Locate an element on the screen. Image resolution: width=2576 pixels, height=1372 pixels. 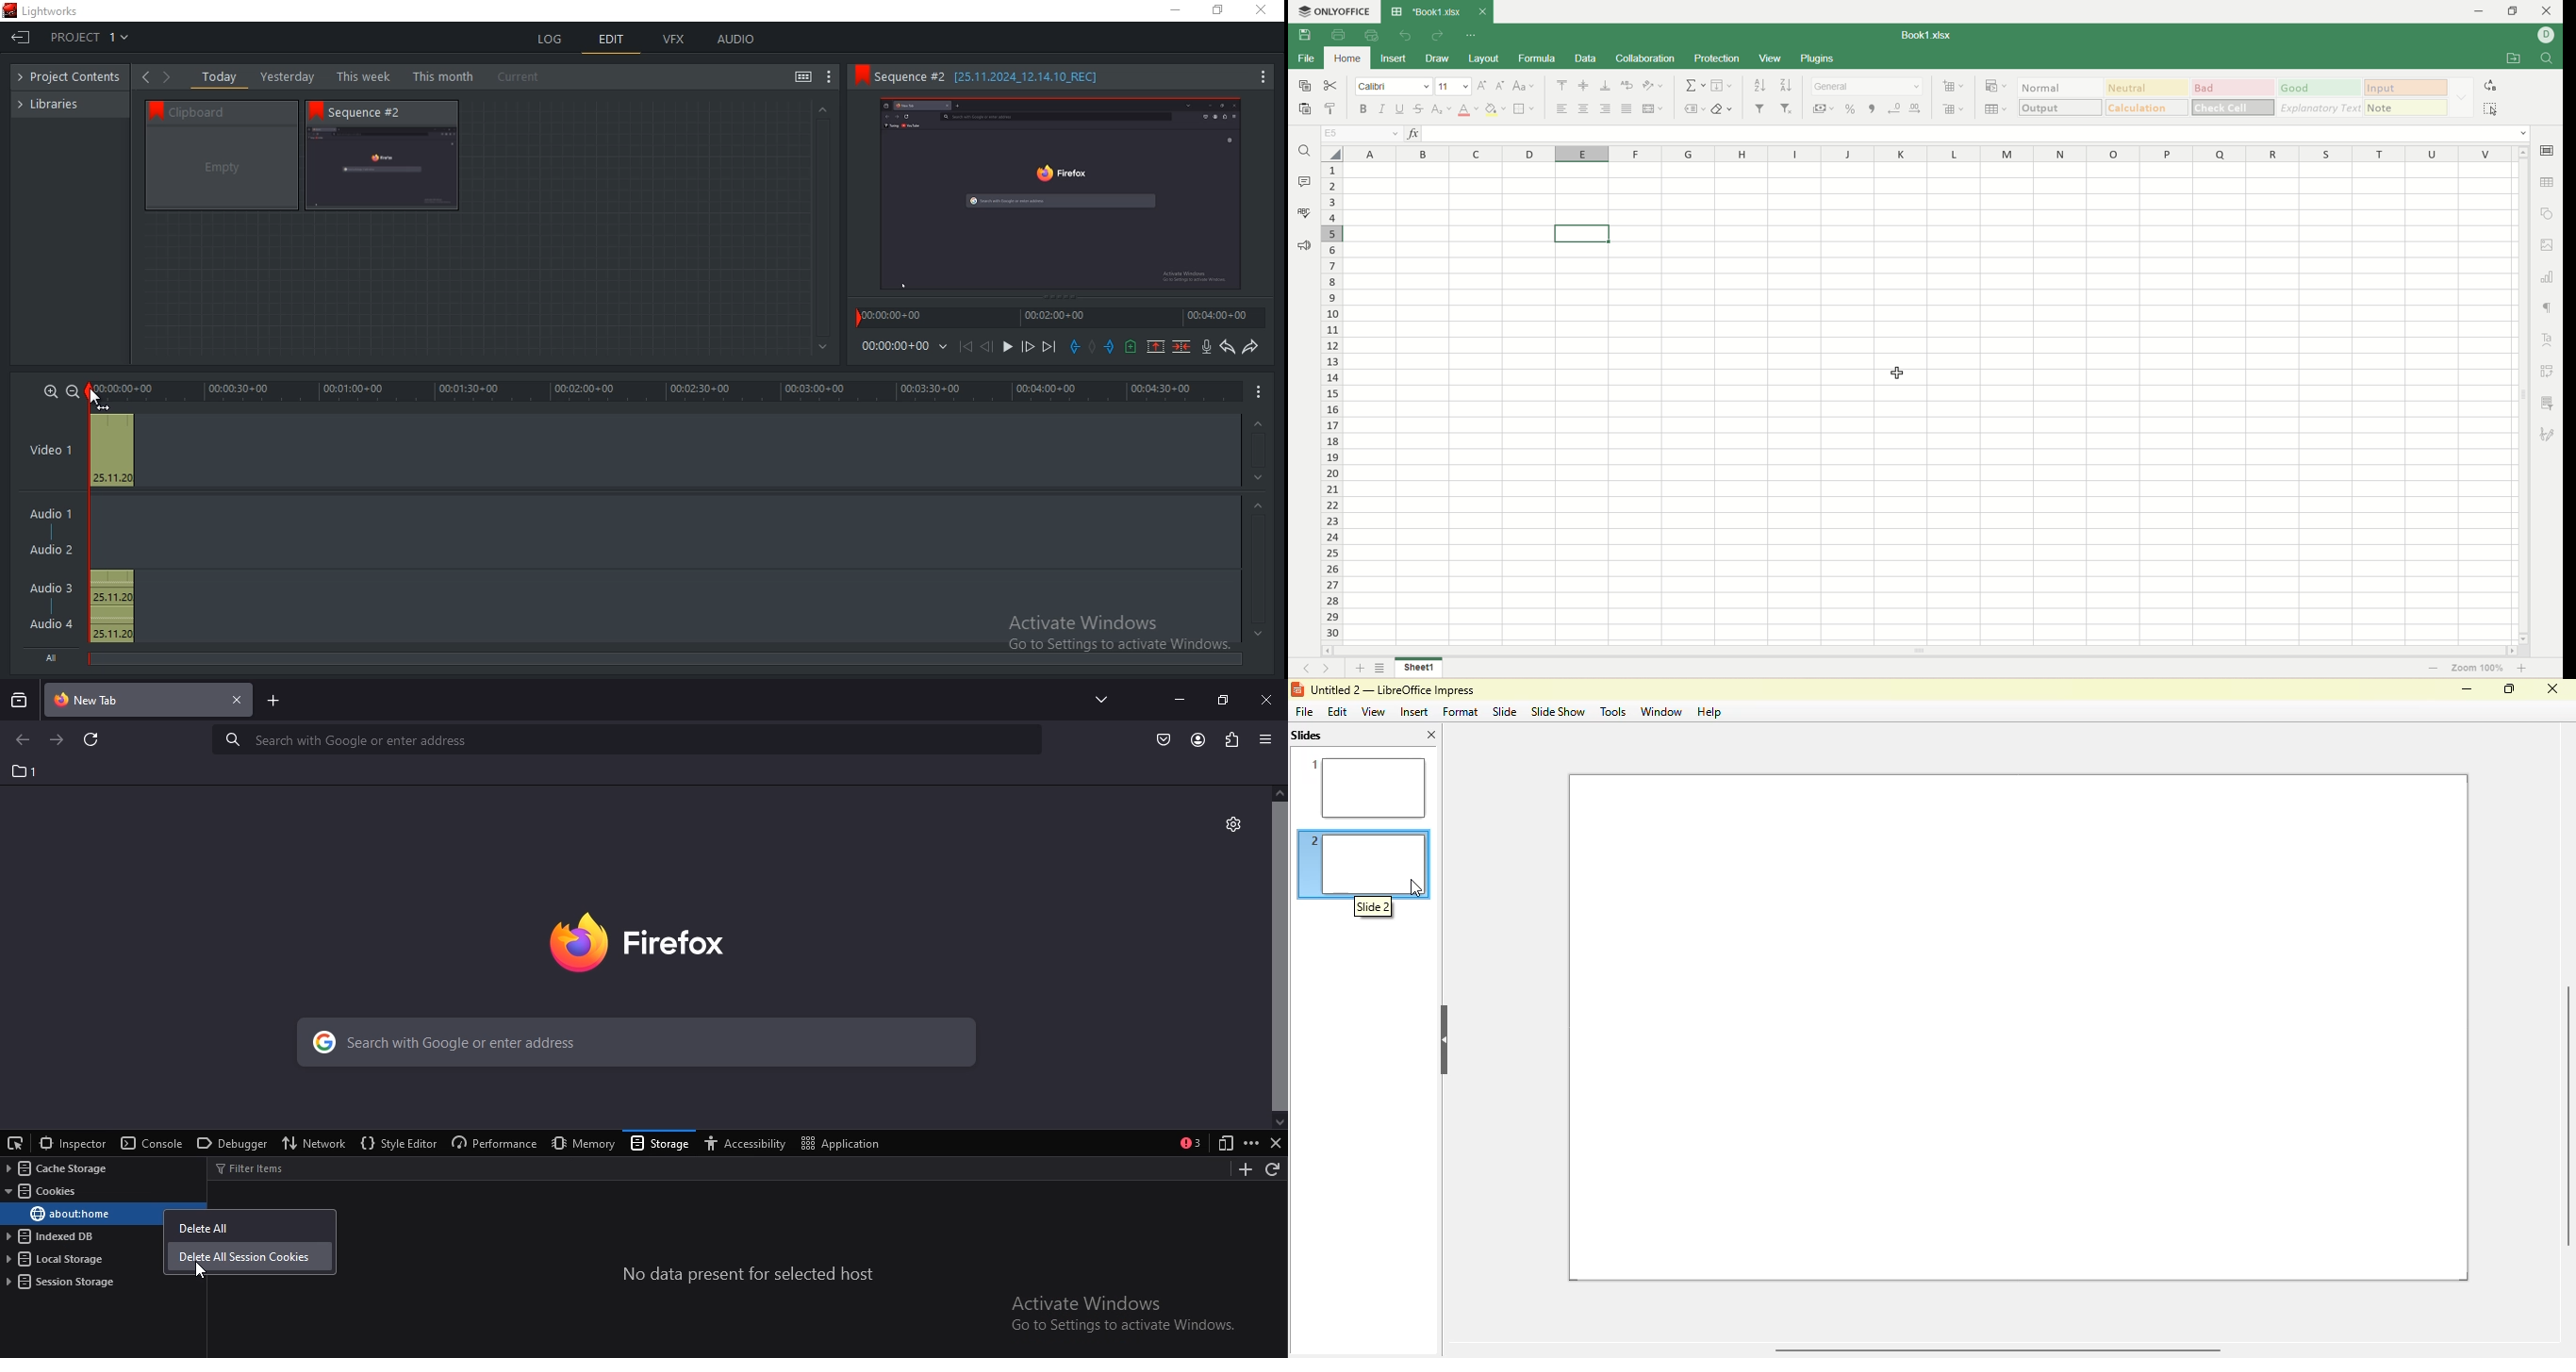
record audio is located at coordinates (1208, 347).